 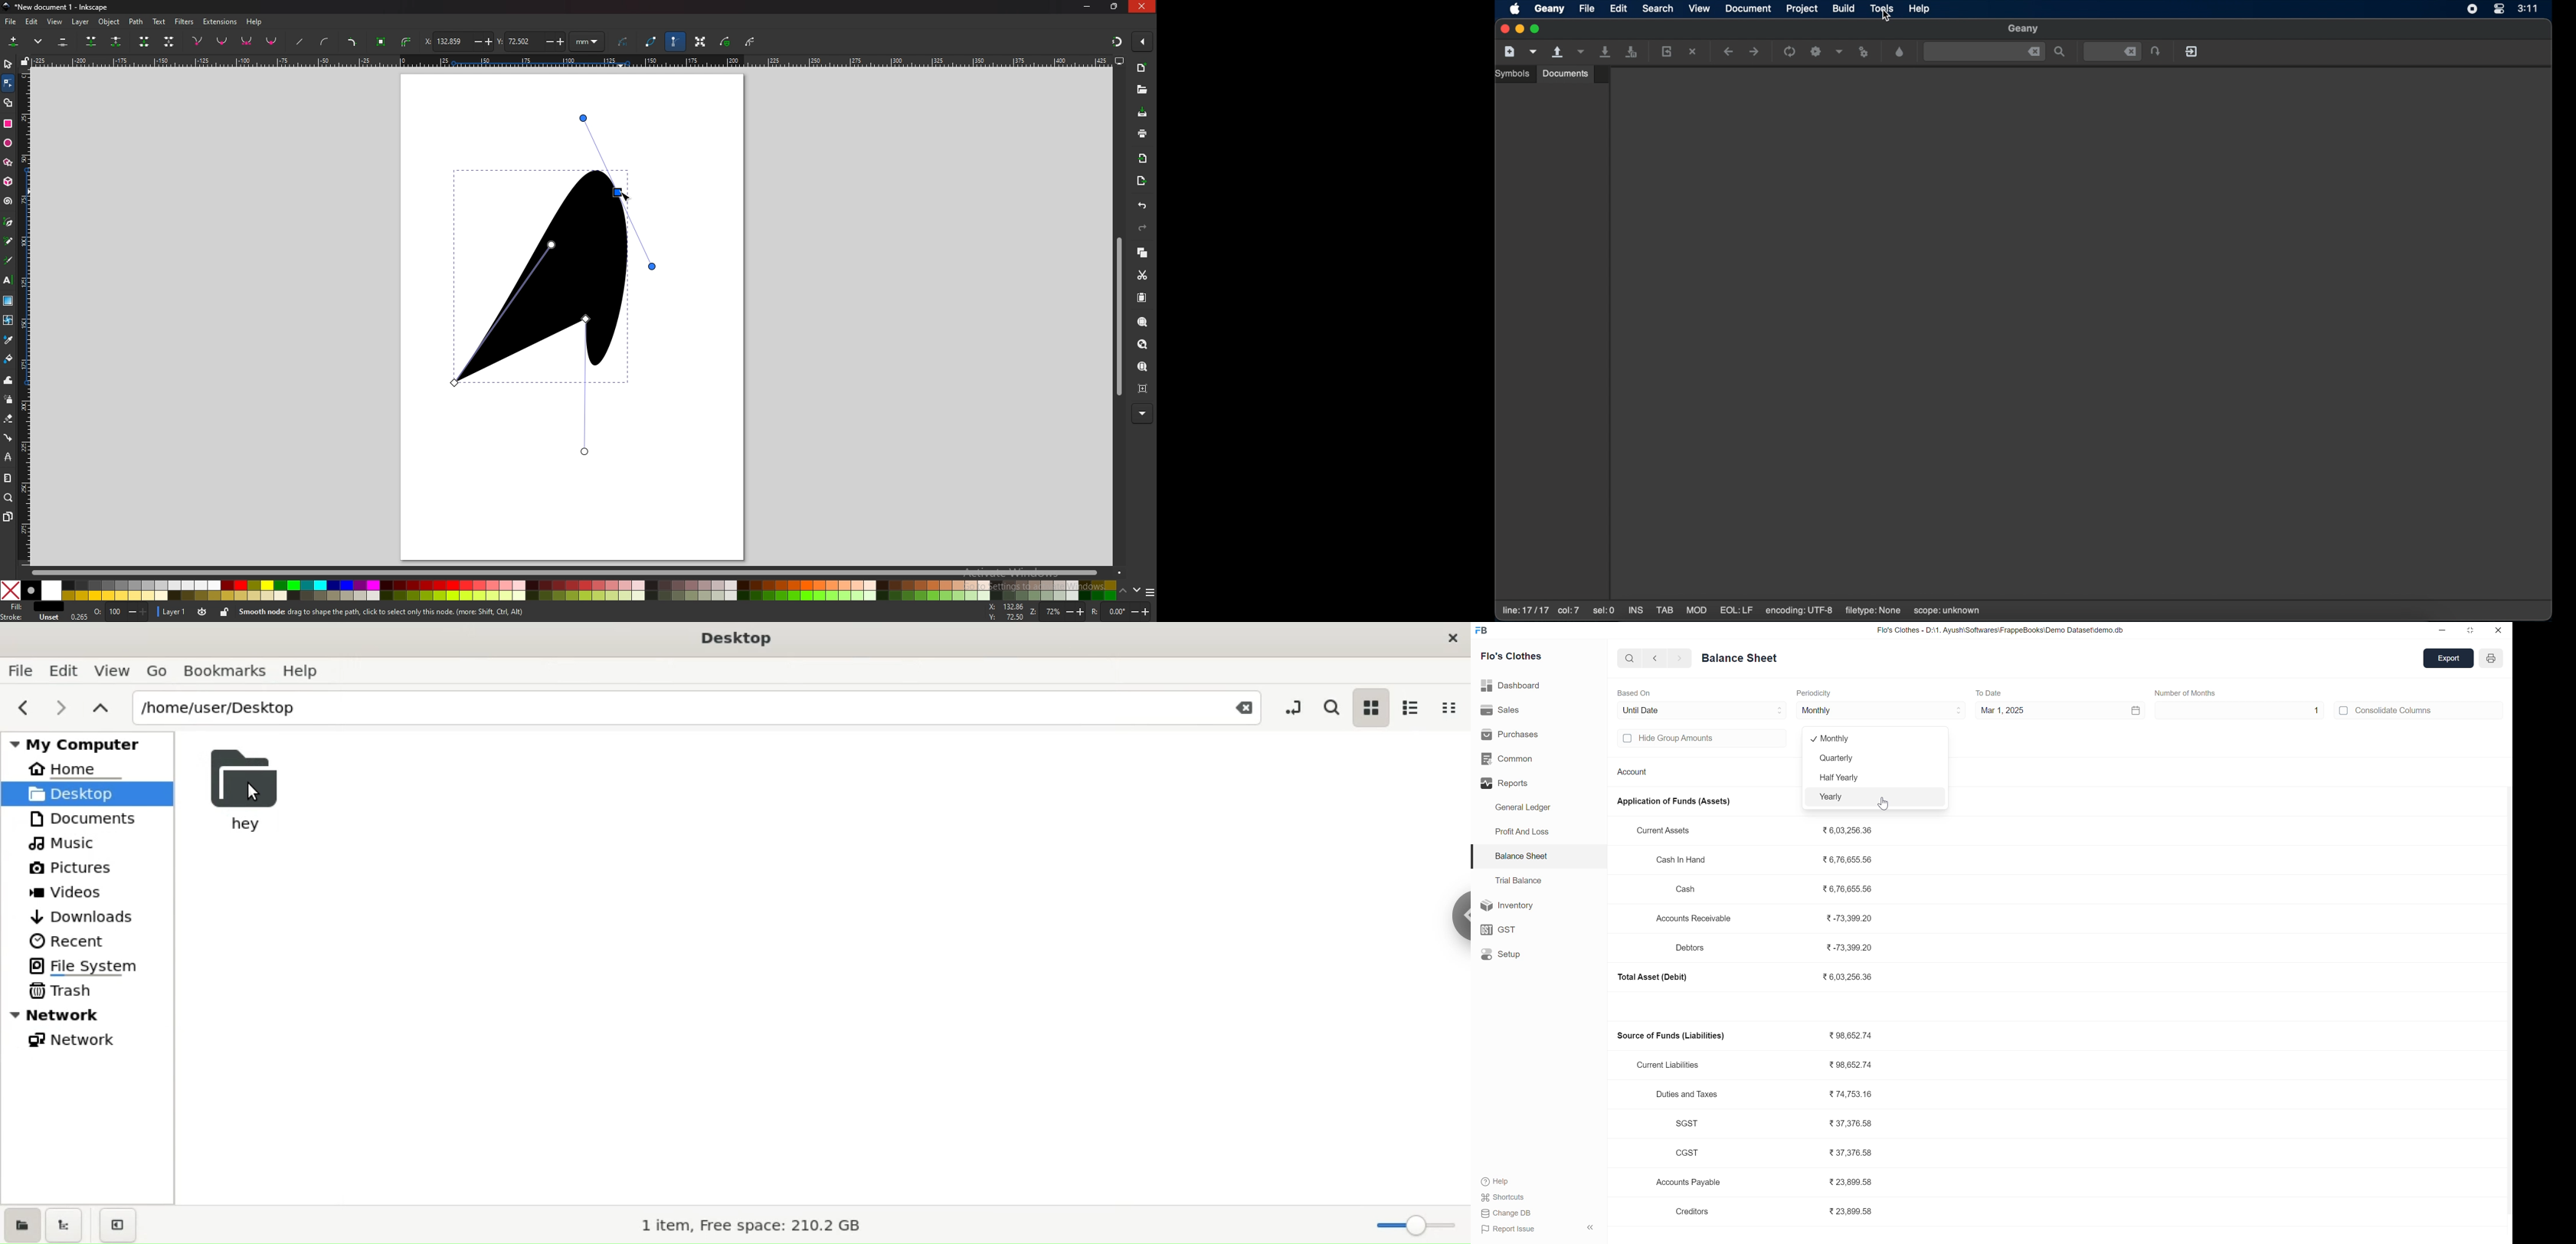 I want to click on Profit And Loss, so click(x=1525, y=831).